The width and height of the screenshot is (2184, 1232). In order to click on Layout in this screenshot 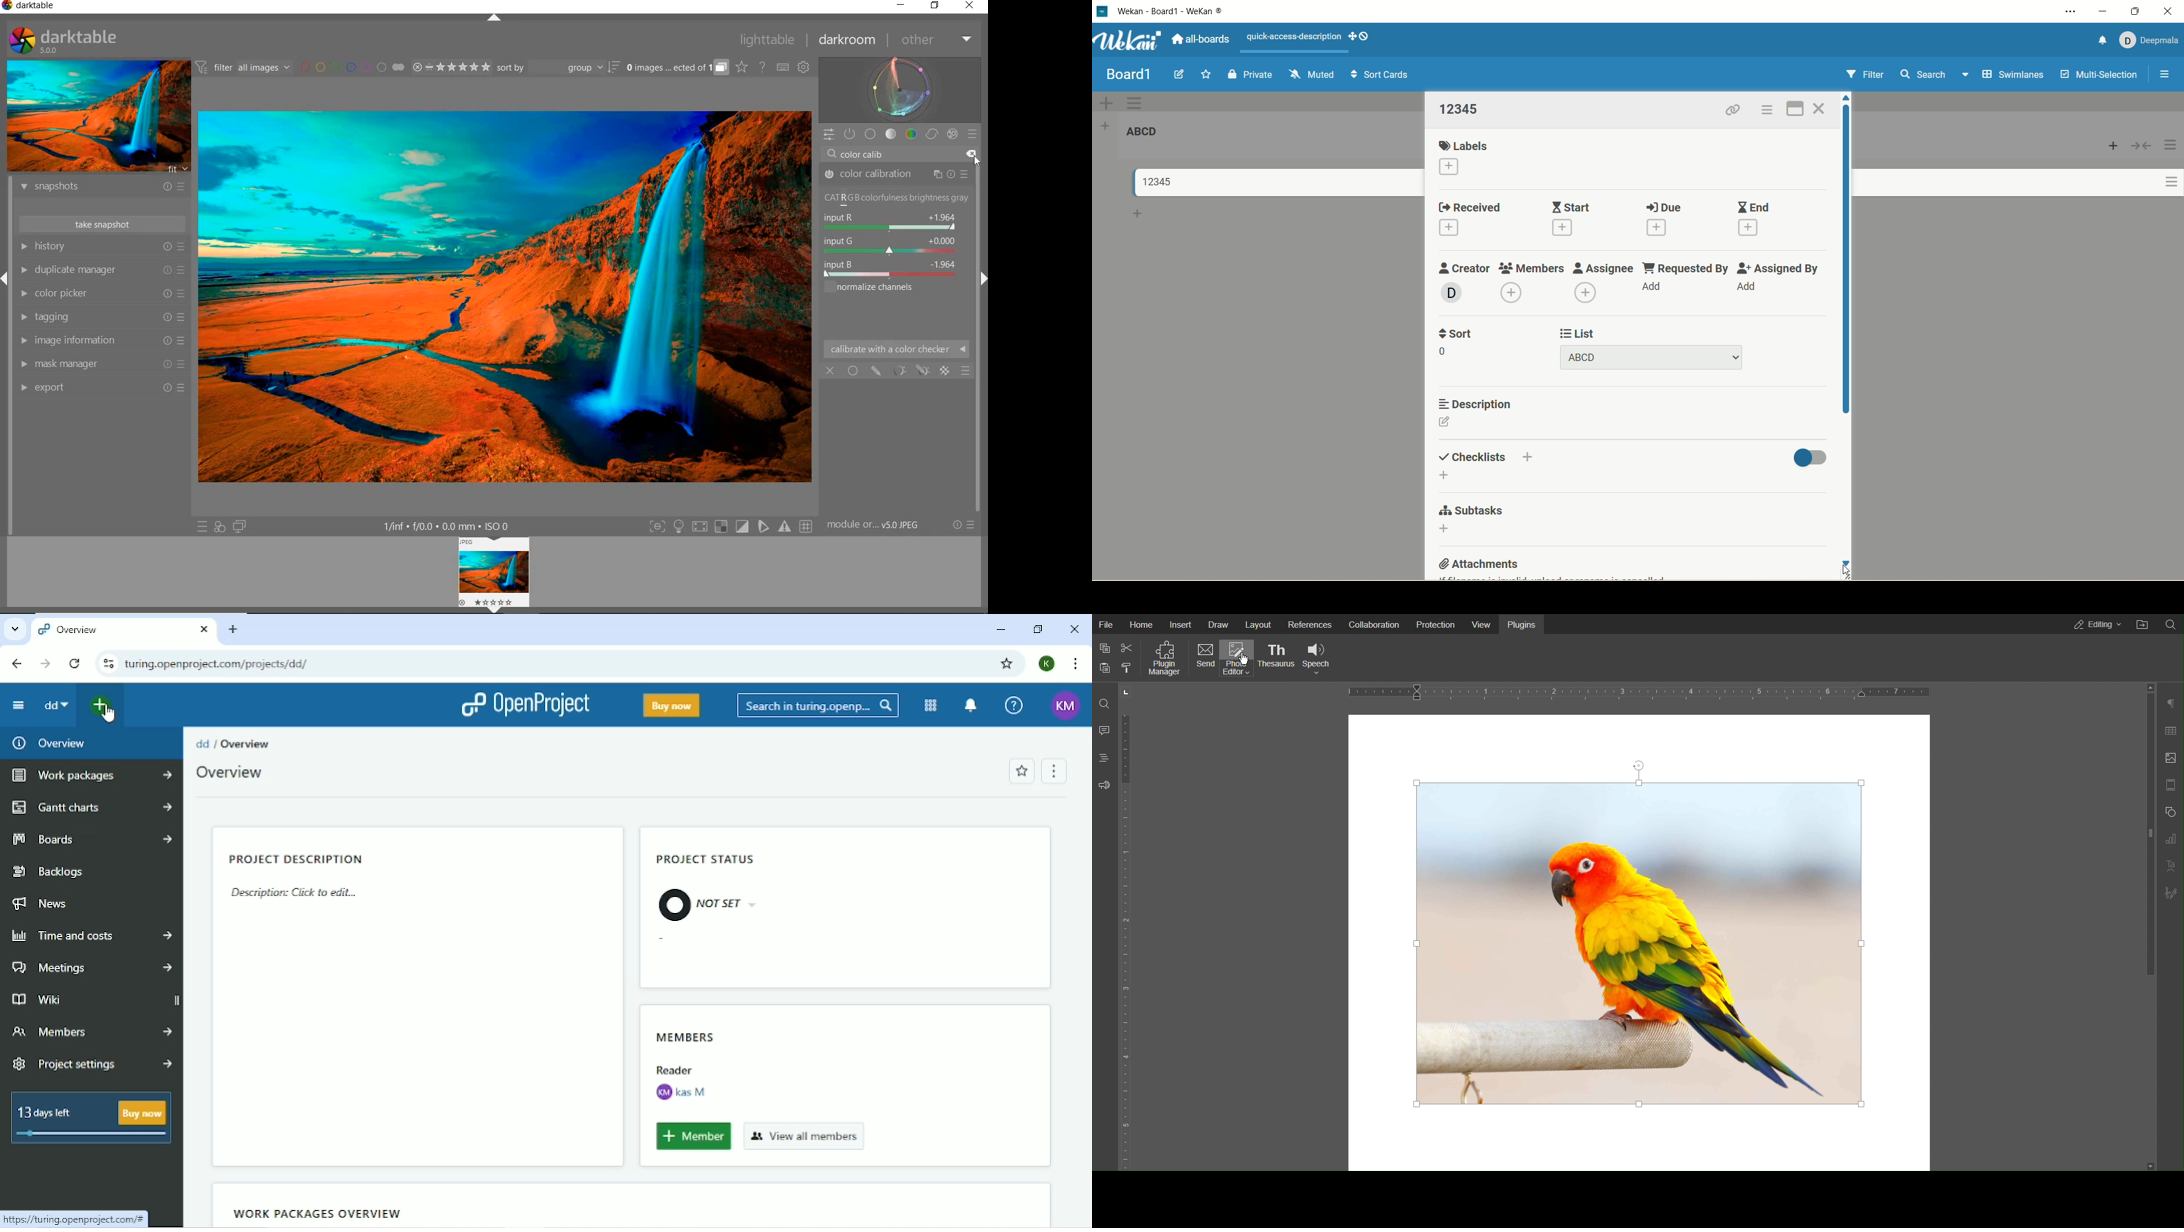, I will do `click(1258, 624)`.